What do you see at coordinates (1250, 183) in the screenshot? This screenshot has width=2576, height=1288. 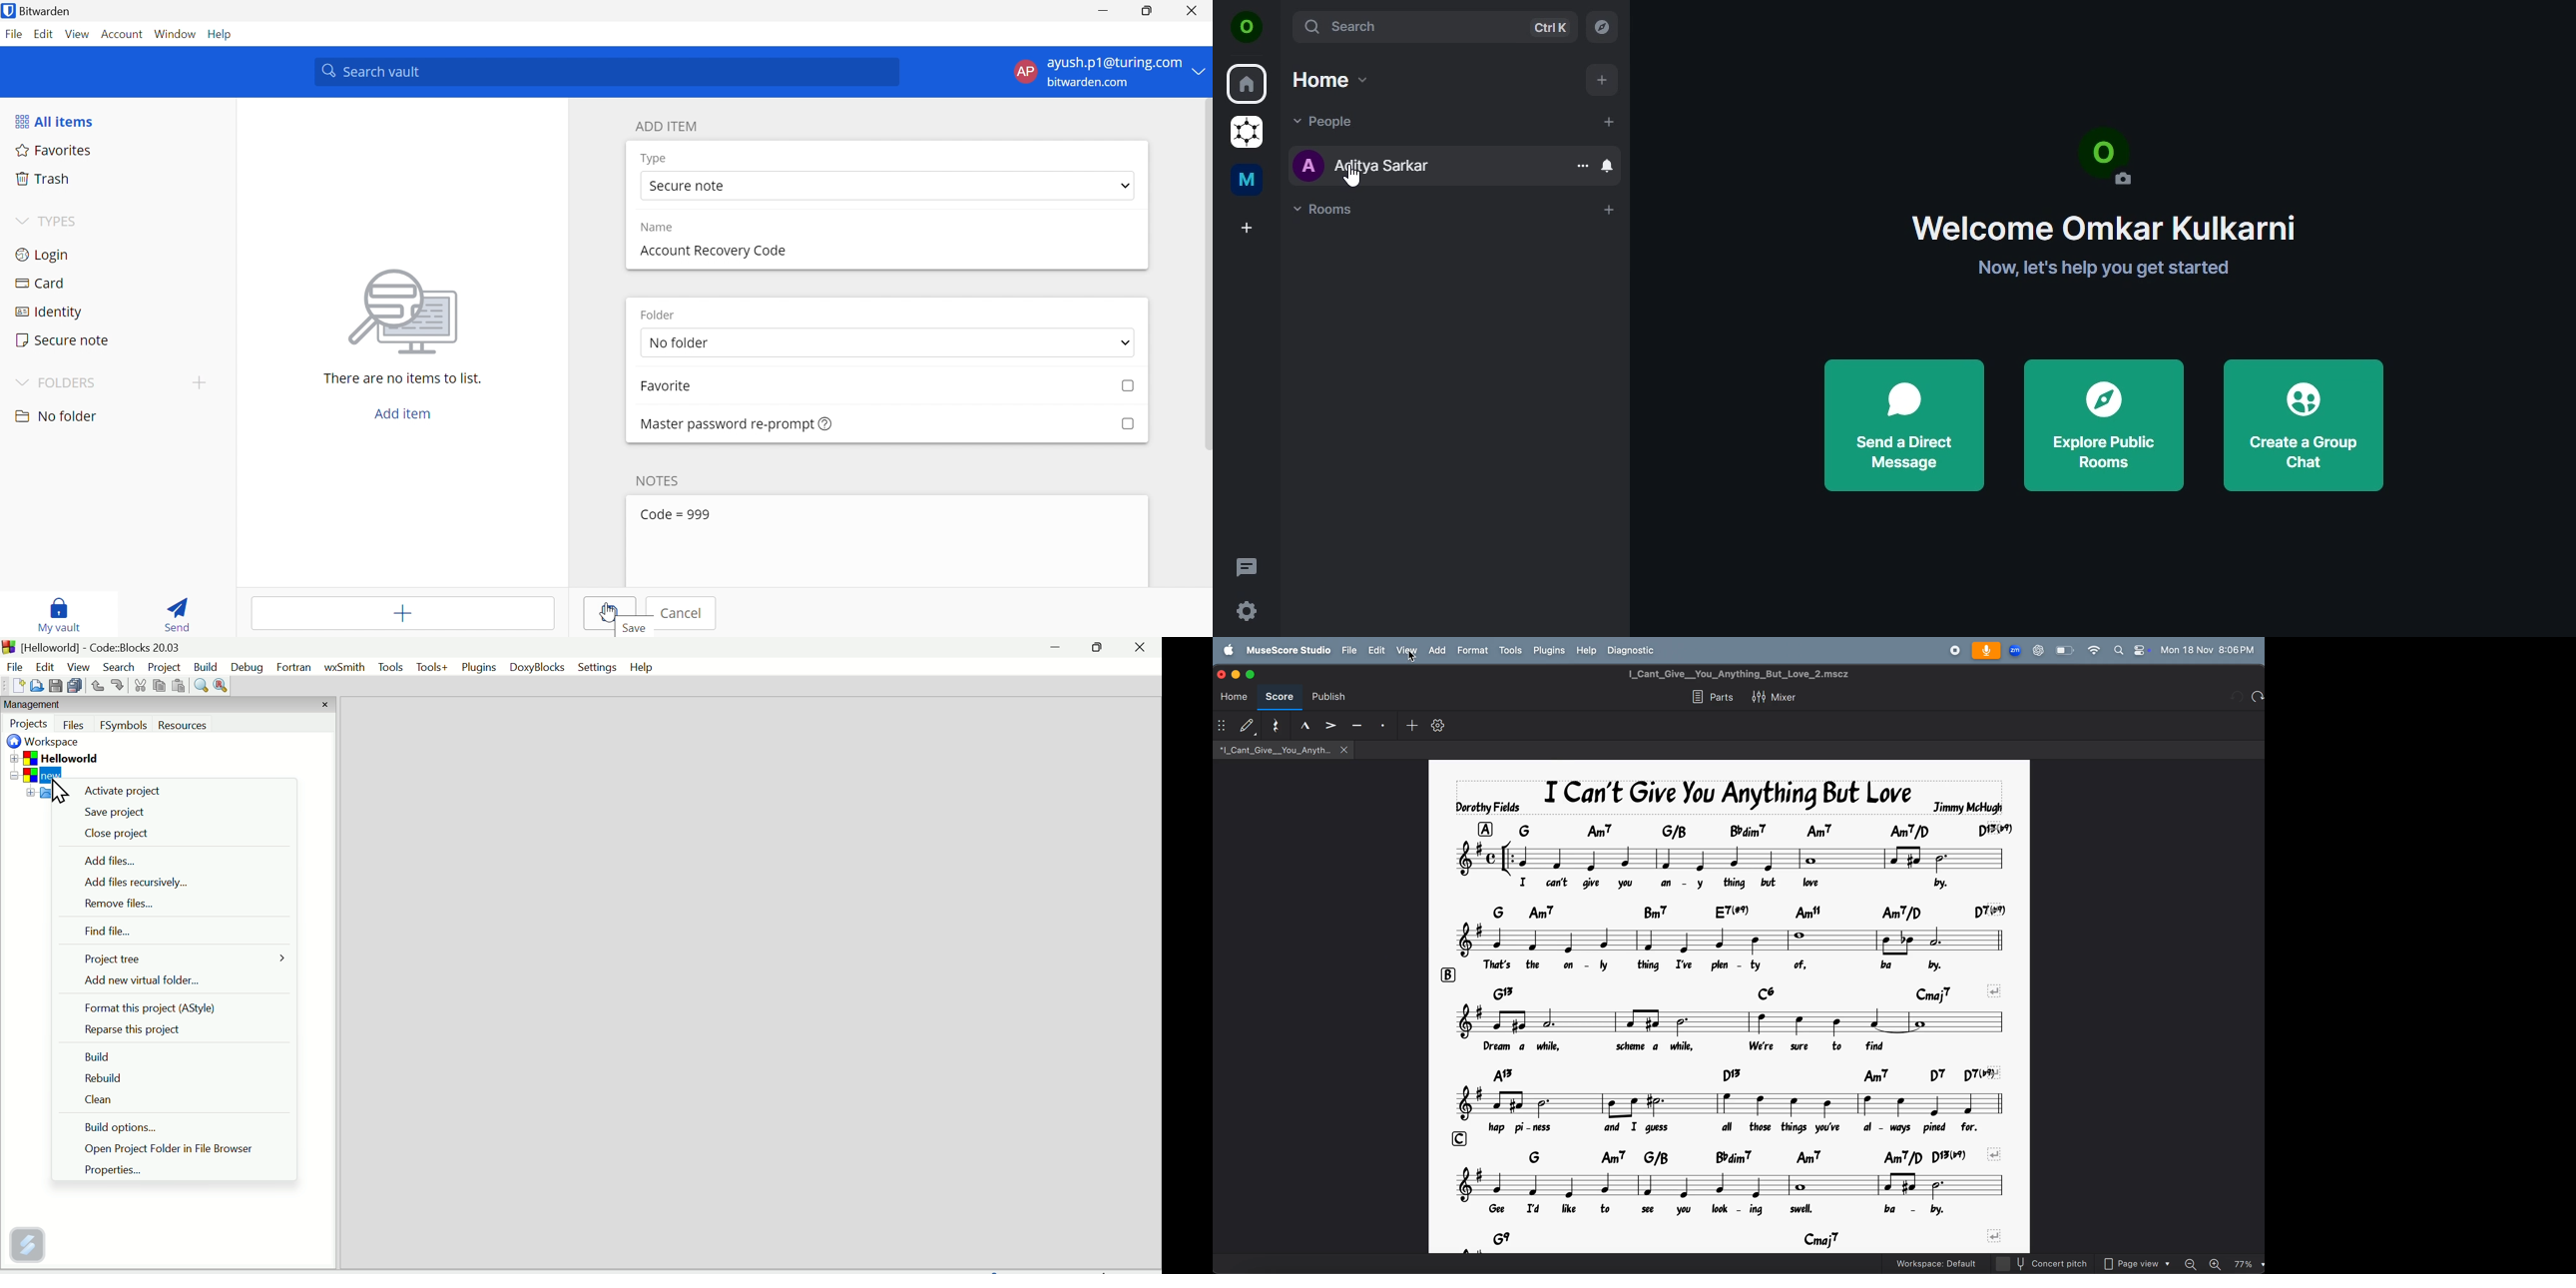 I see `me` at bounding box center [1250, 183].